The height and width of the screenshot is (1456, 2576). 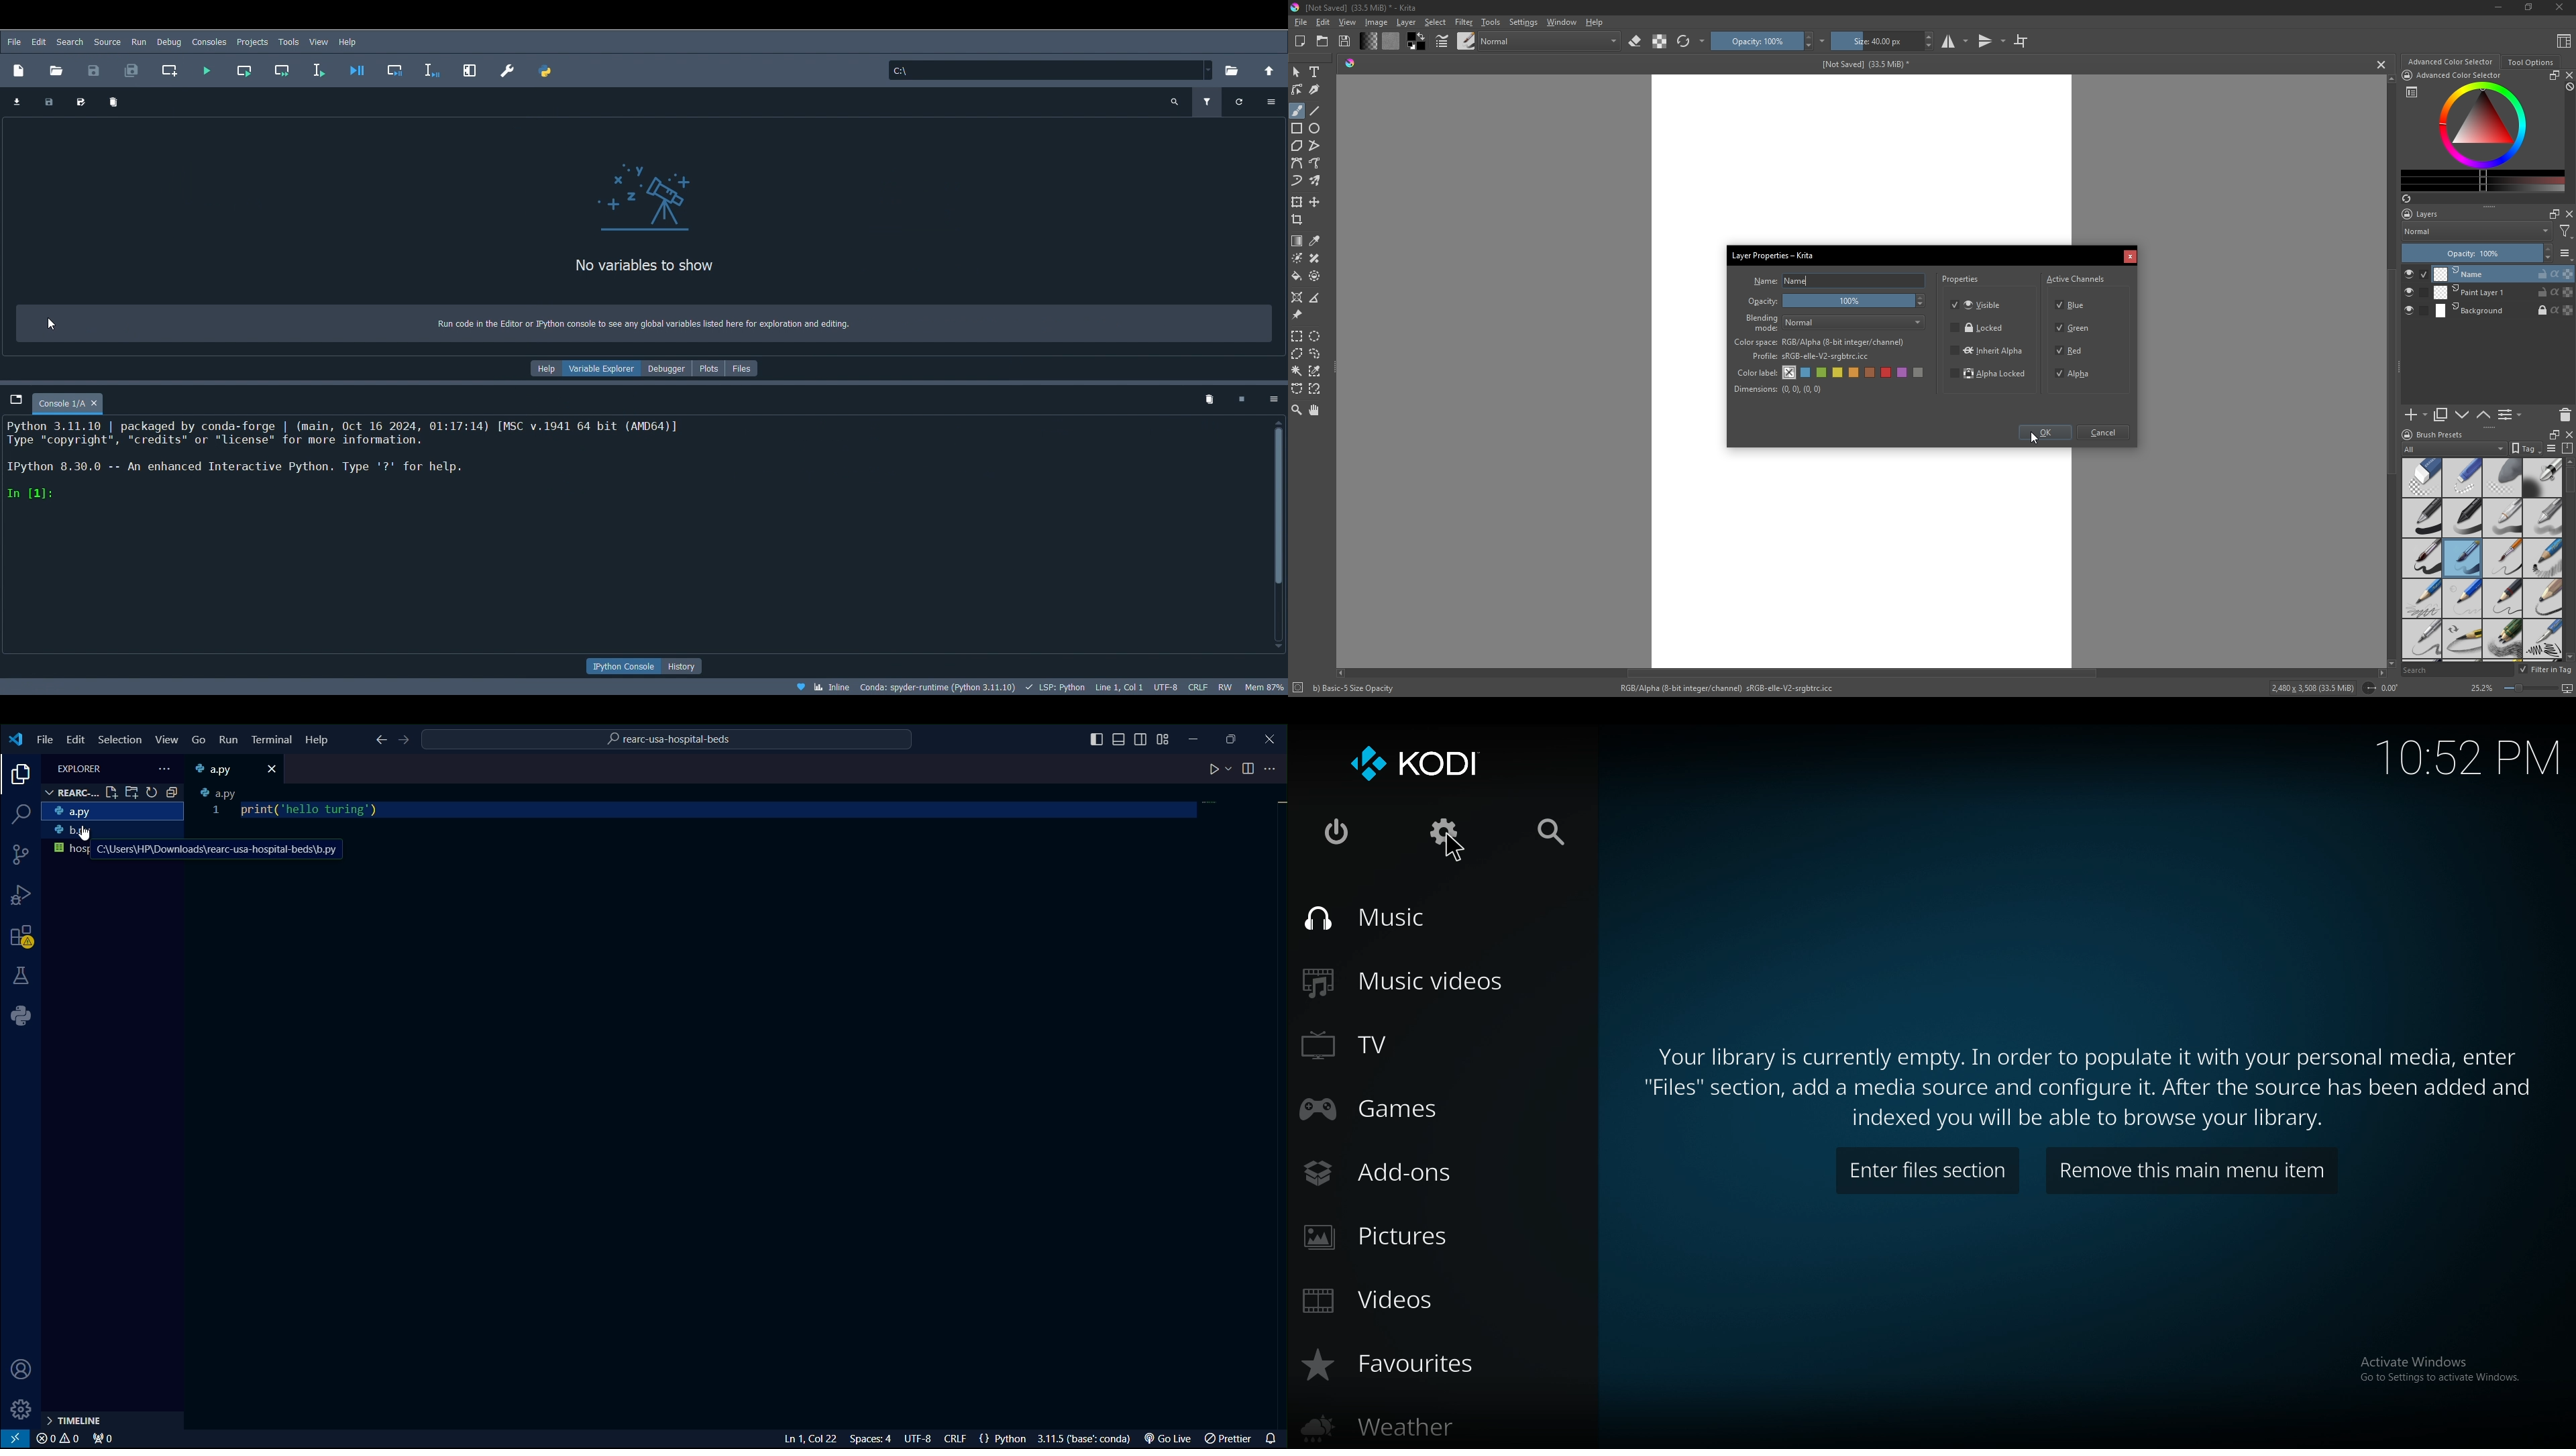 What do you see at coordinates (2502, 598) in the screenshot?
I see `pencil` at bounding box center [2502, 598].